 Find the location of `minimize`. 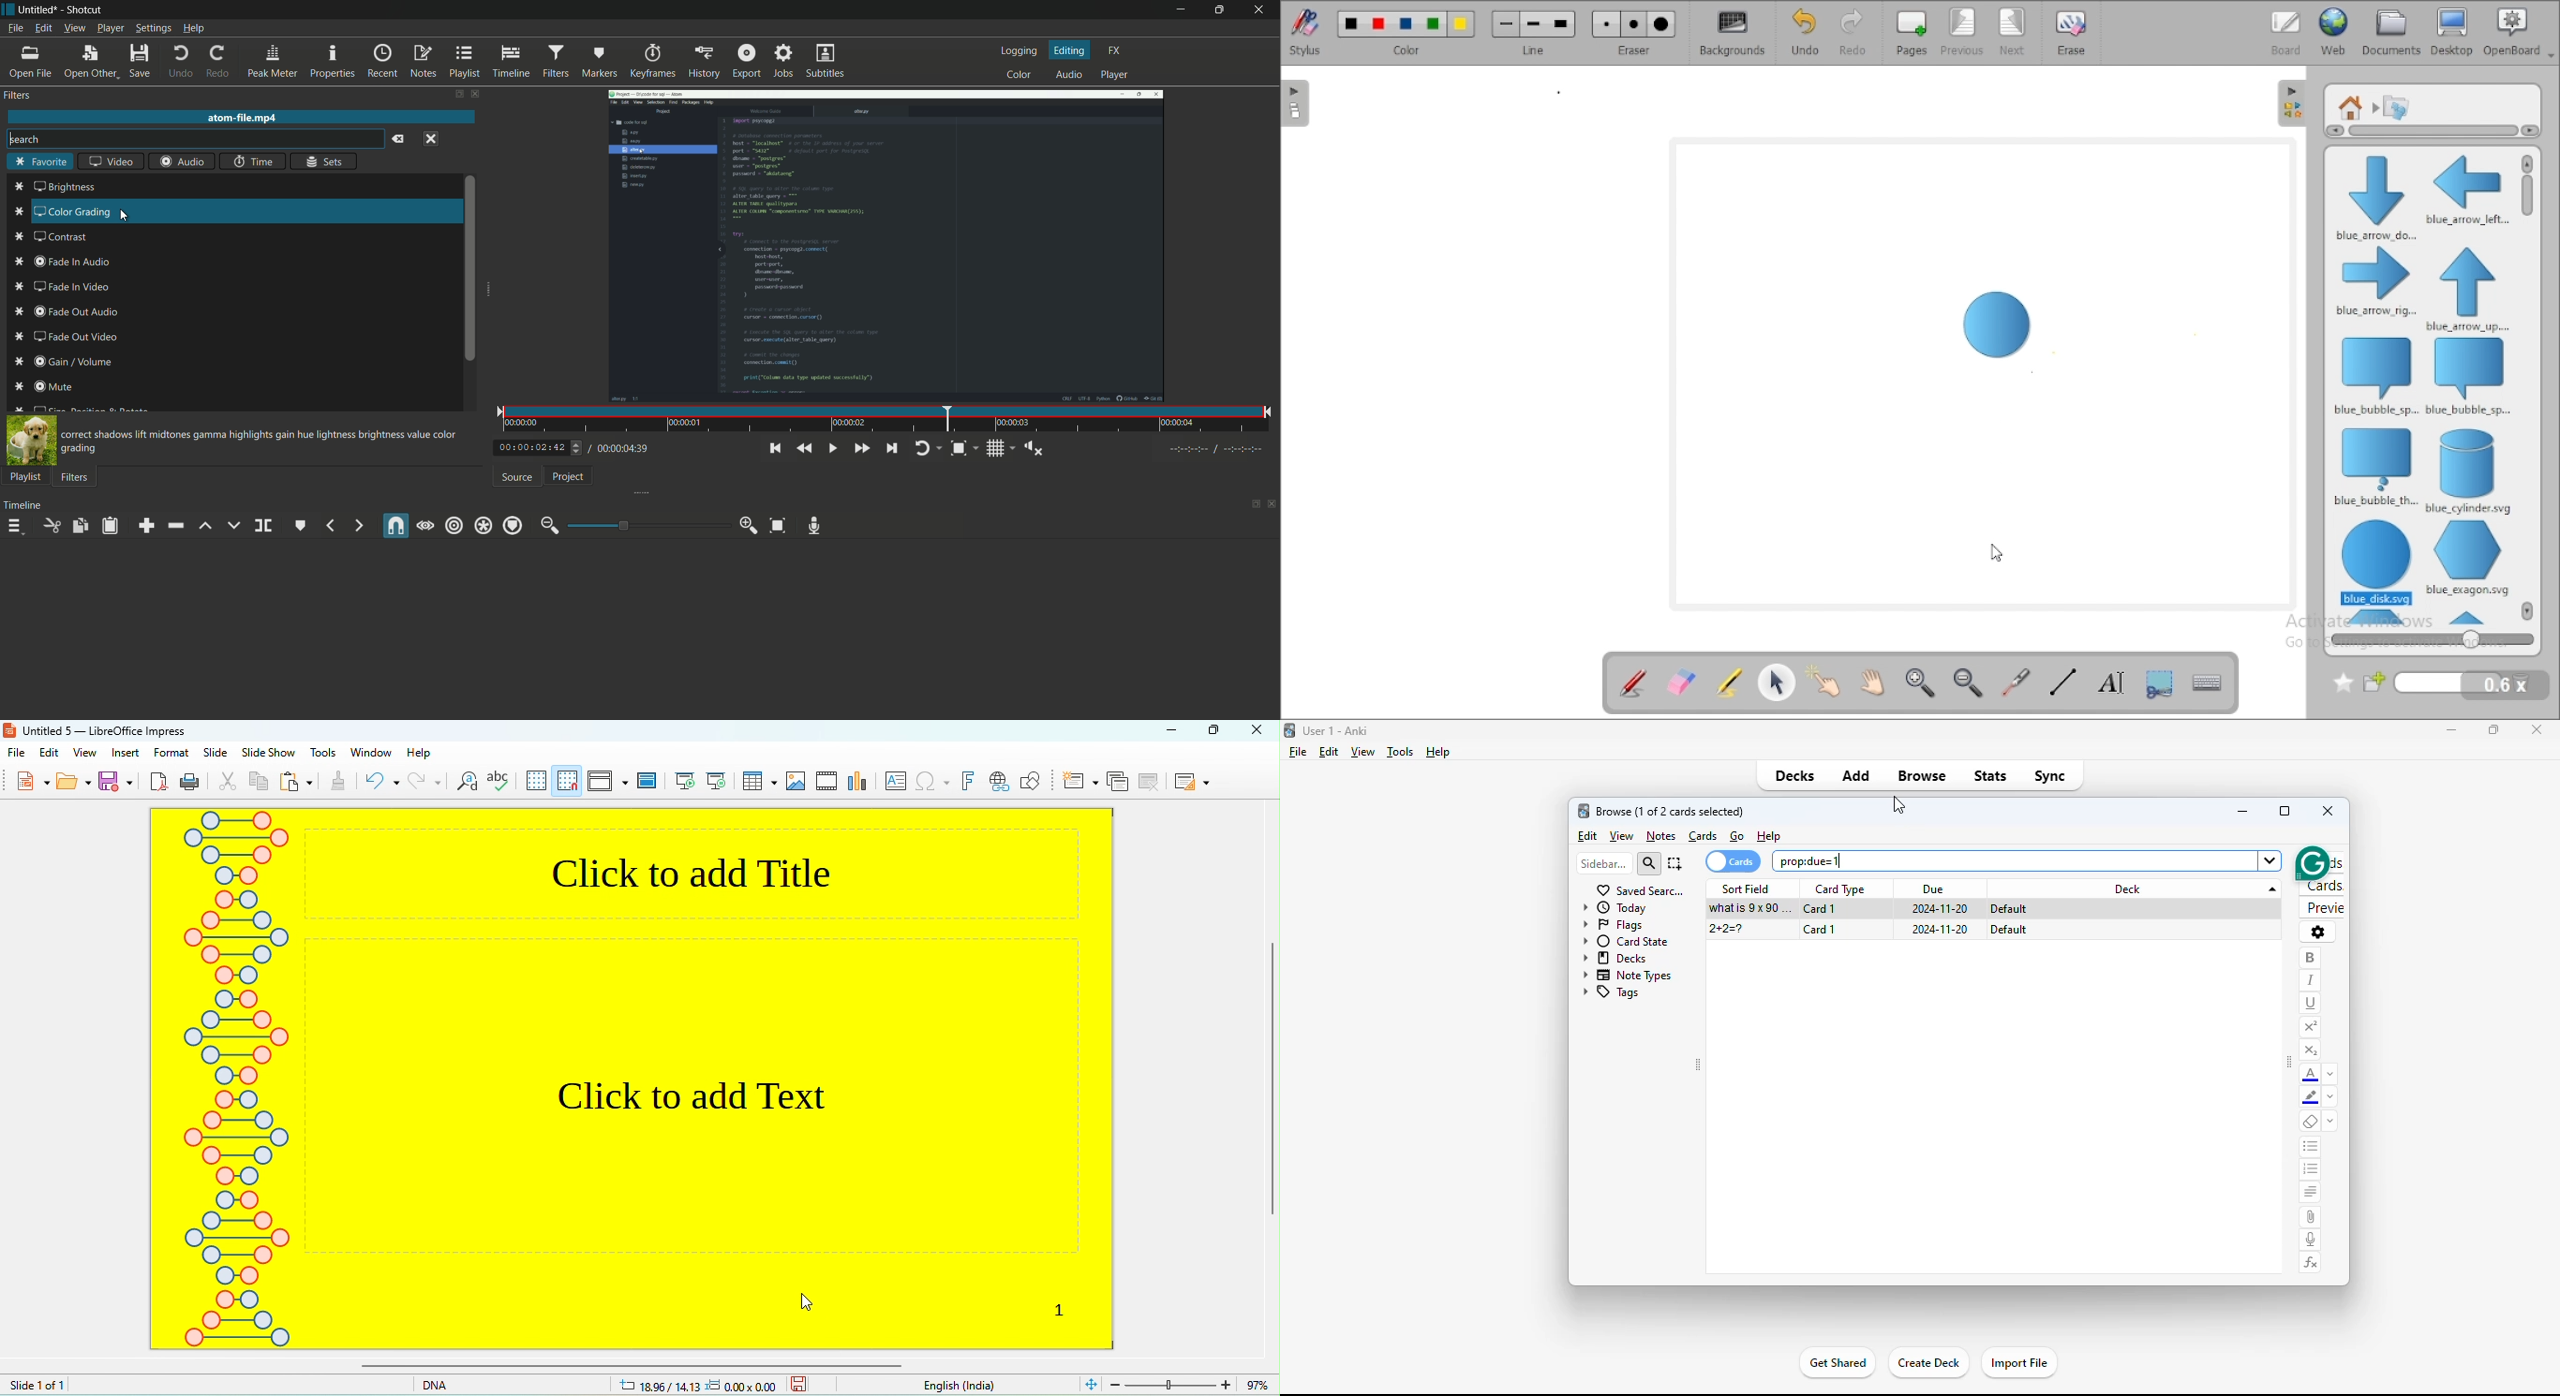

minimize is located at coordinates (2451, 730).